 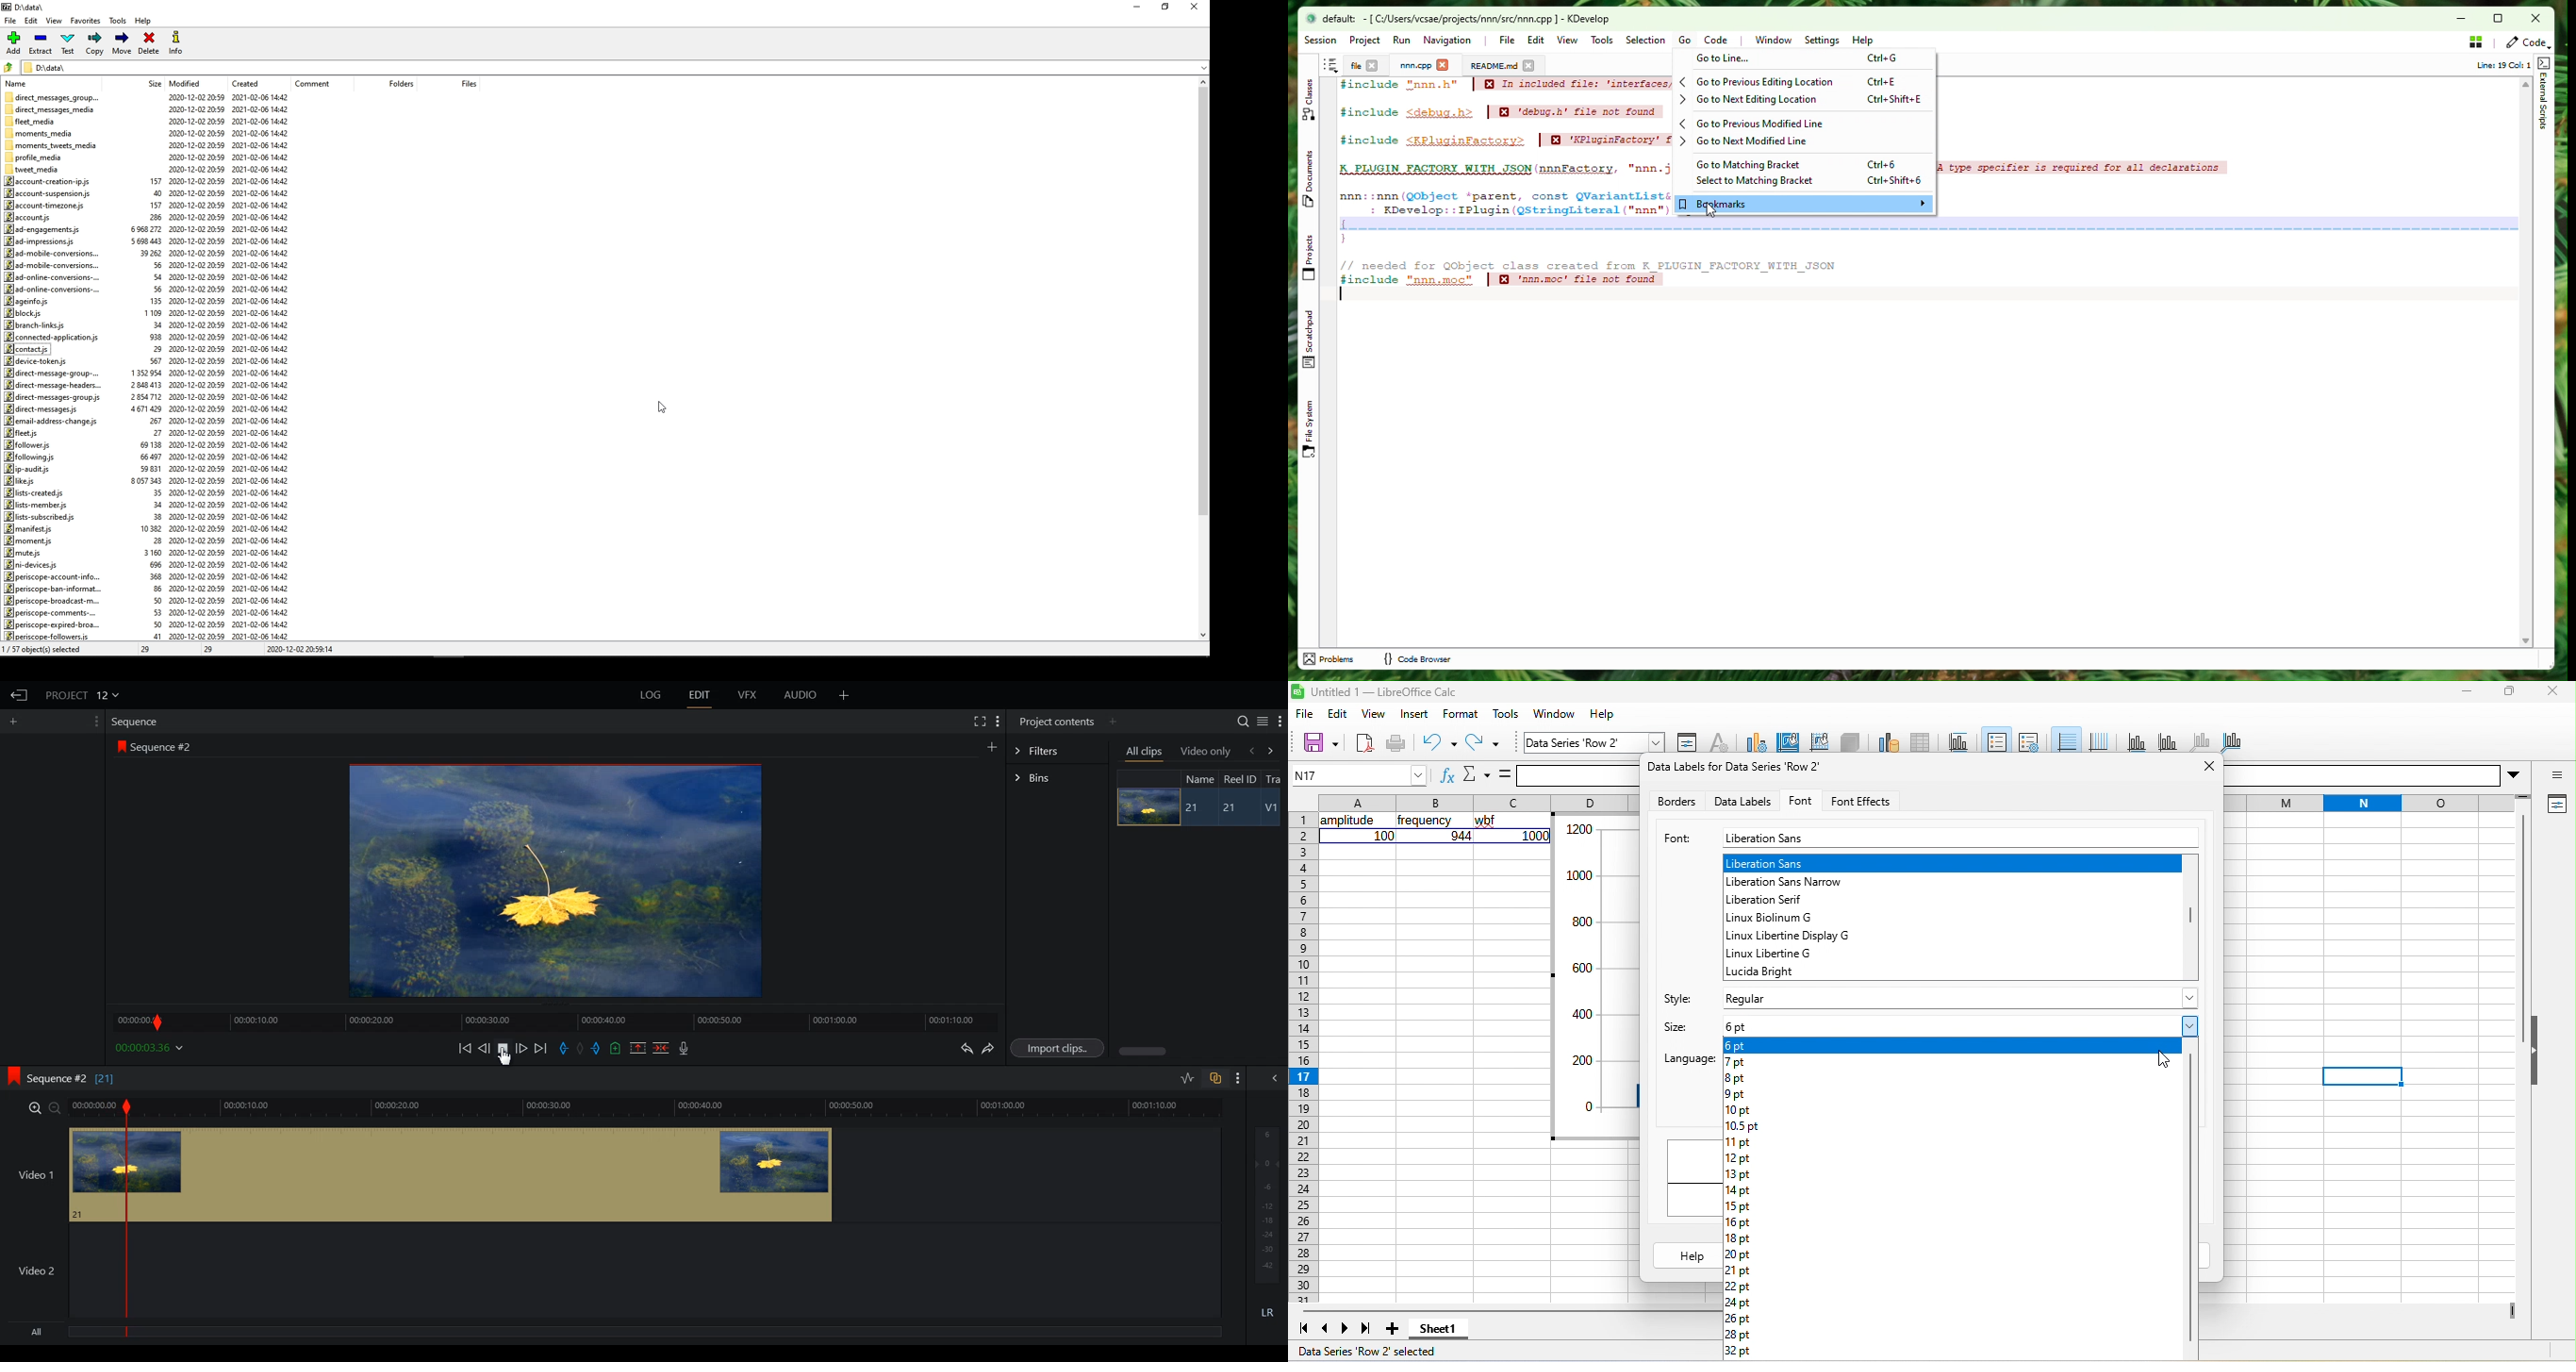 What do you see at coordinates (991, 746) in the screenshot?
I see `Add panel` at bounding box center [991, 746].